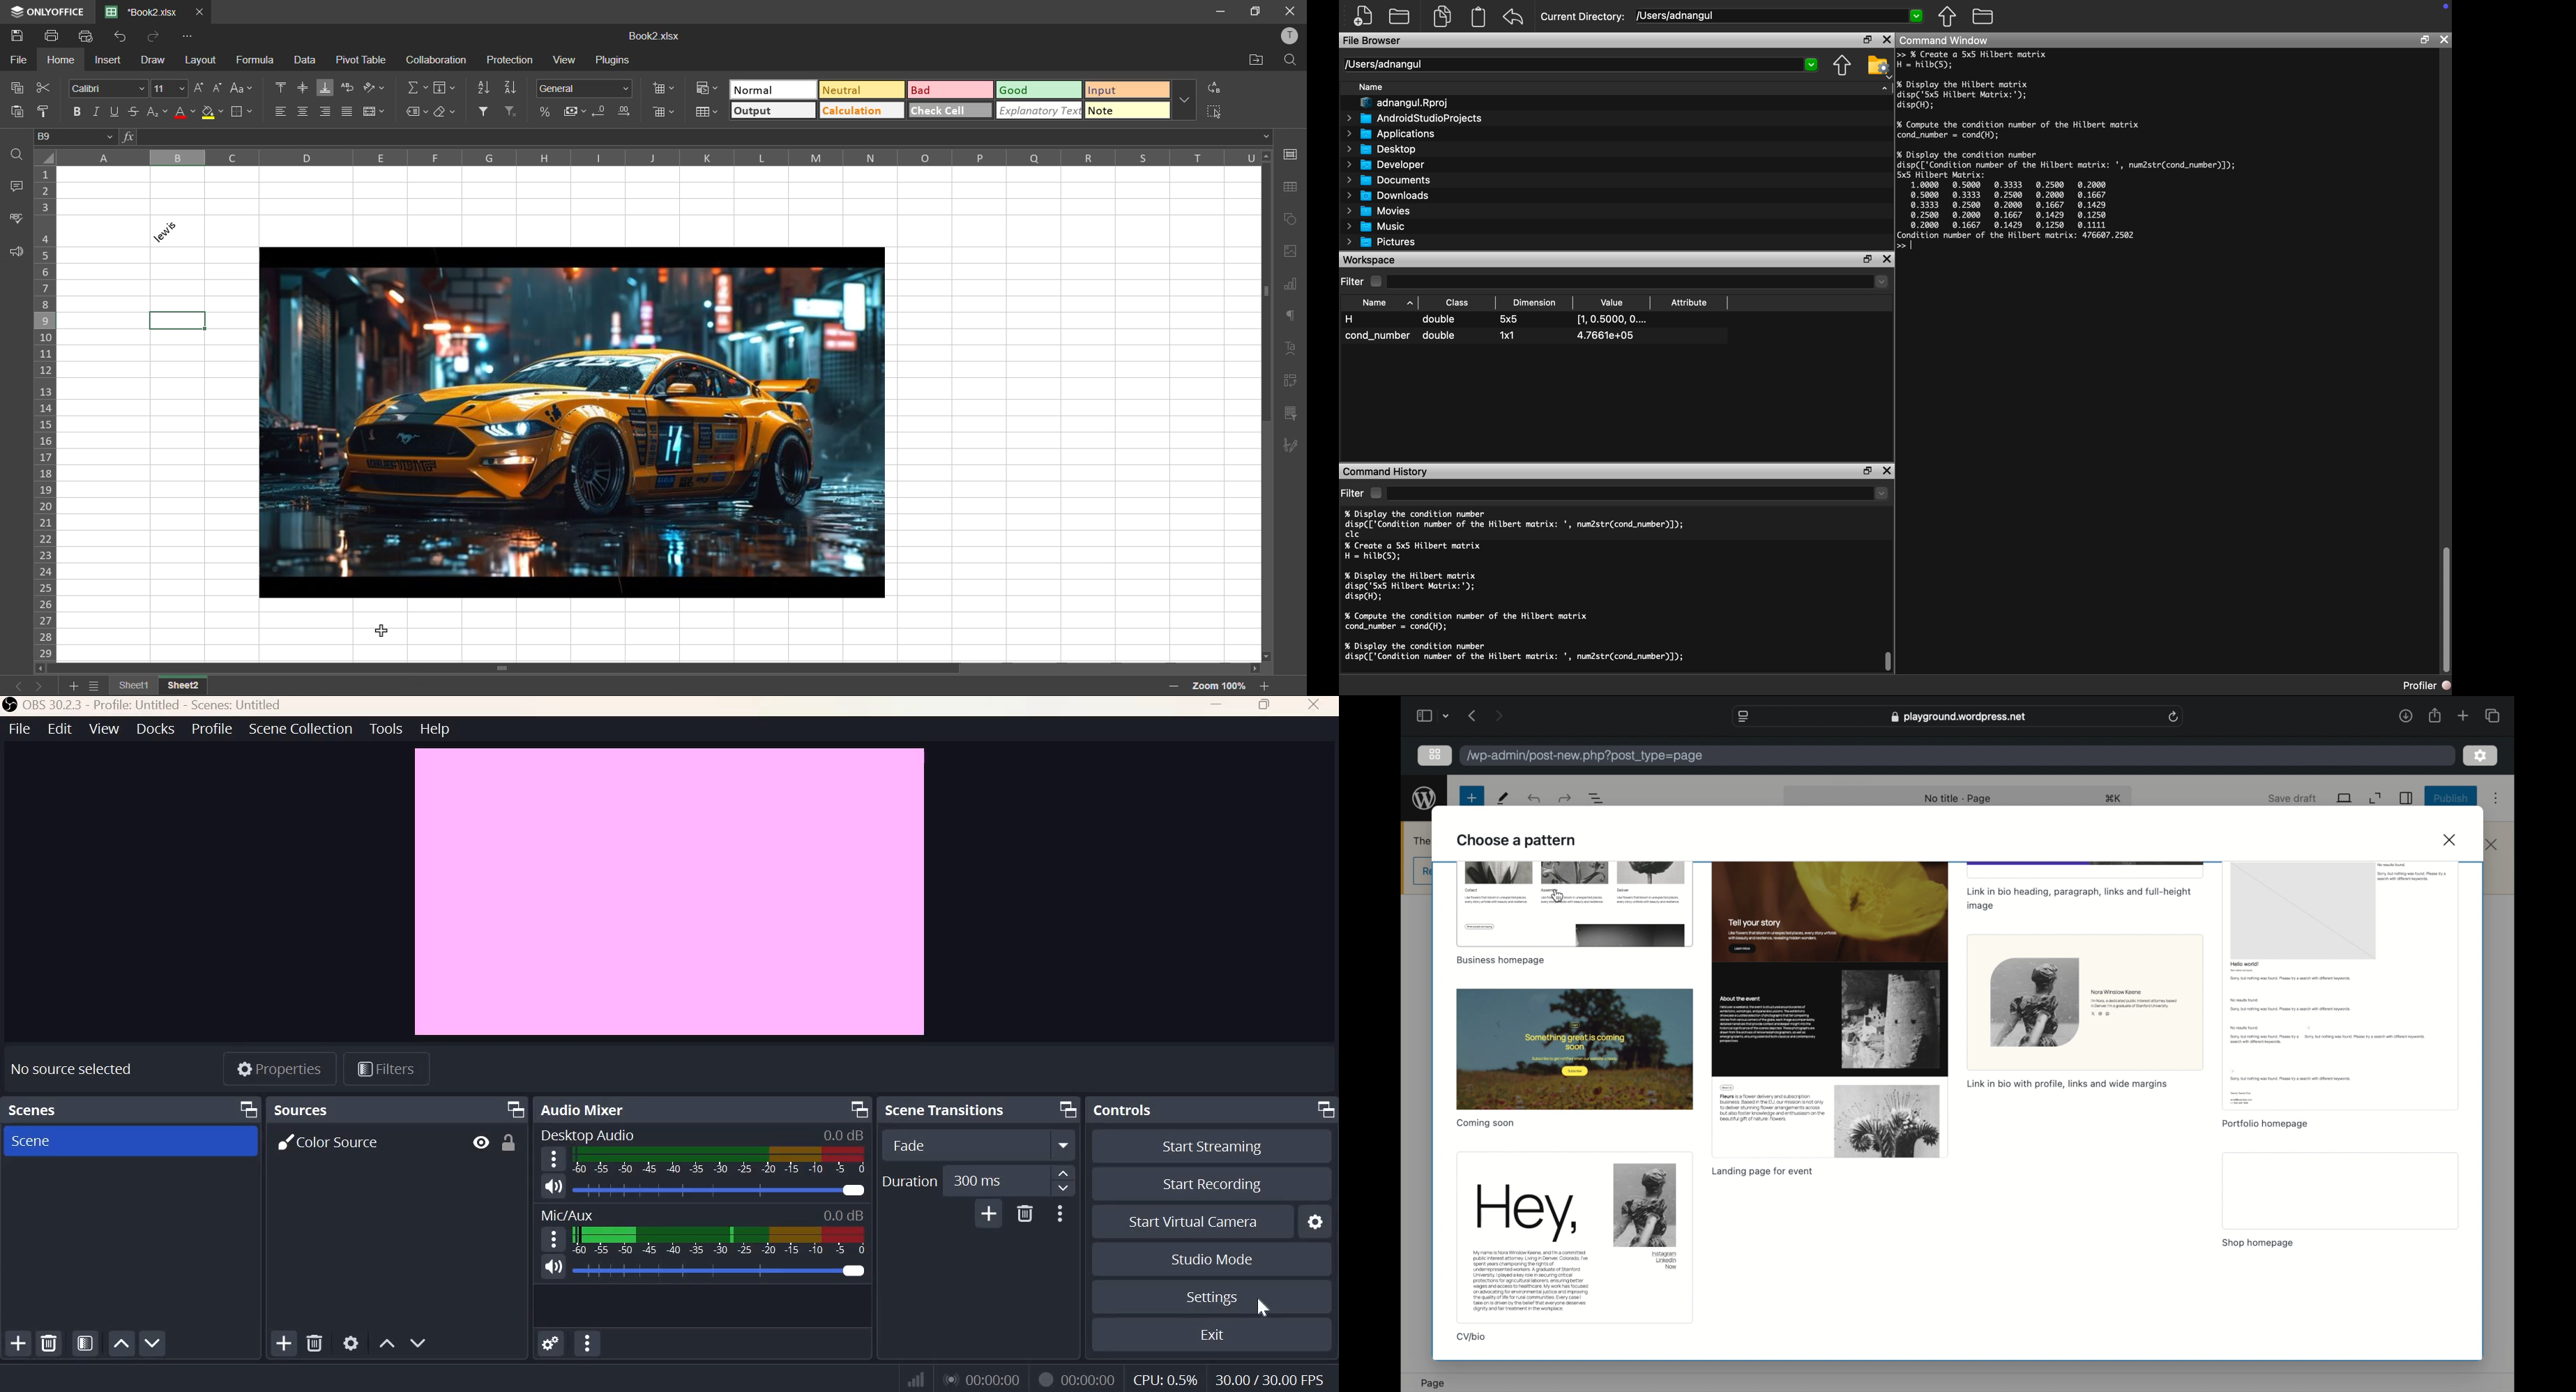 The height and width of the screenshot is (1400, 2576). Describe the element at coordinates (851, 1271) in the screenshot. I see `Audio Slider` at that location.